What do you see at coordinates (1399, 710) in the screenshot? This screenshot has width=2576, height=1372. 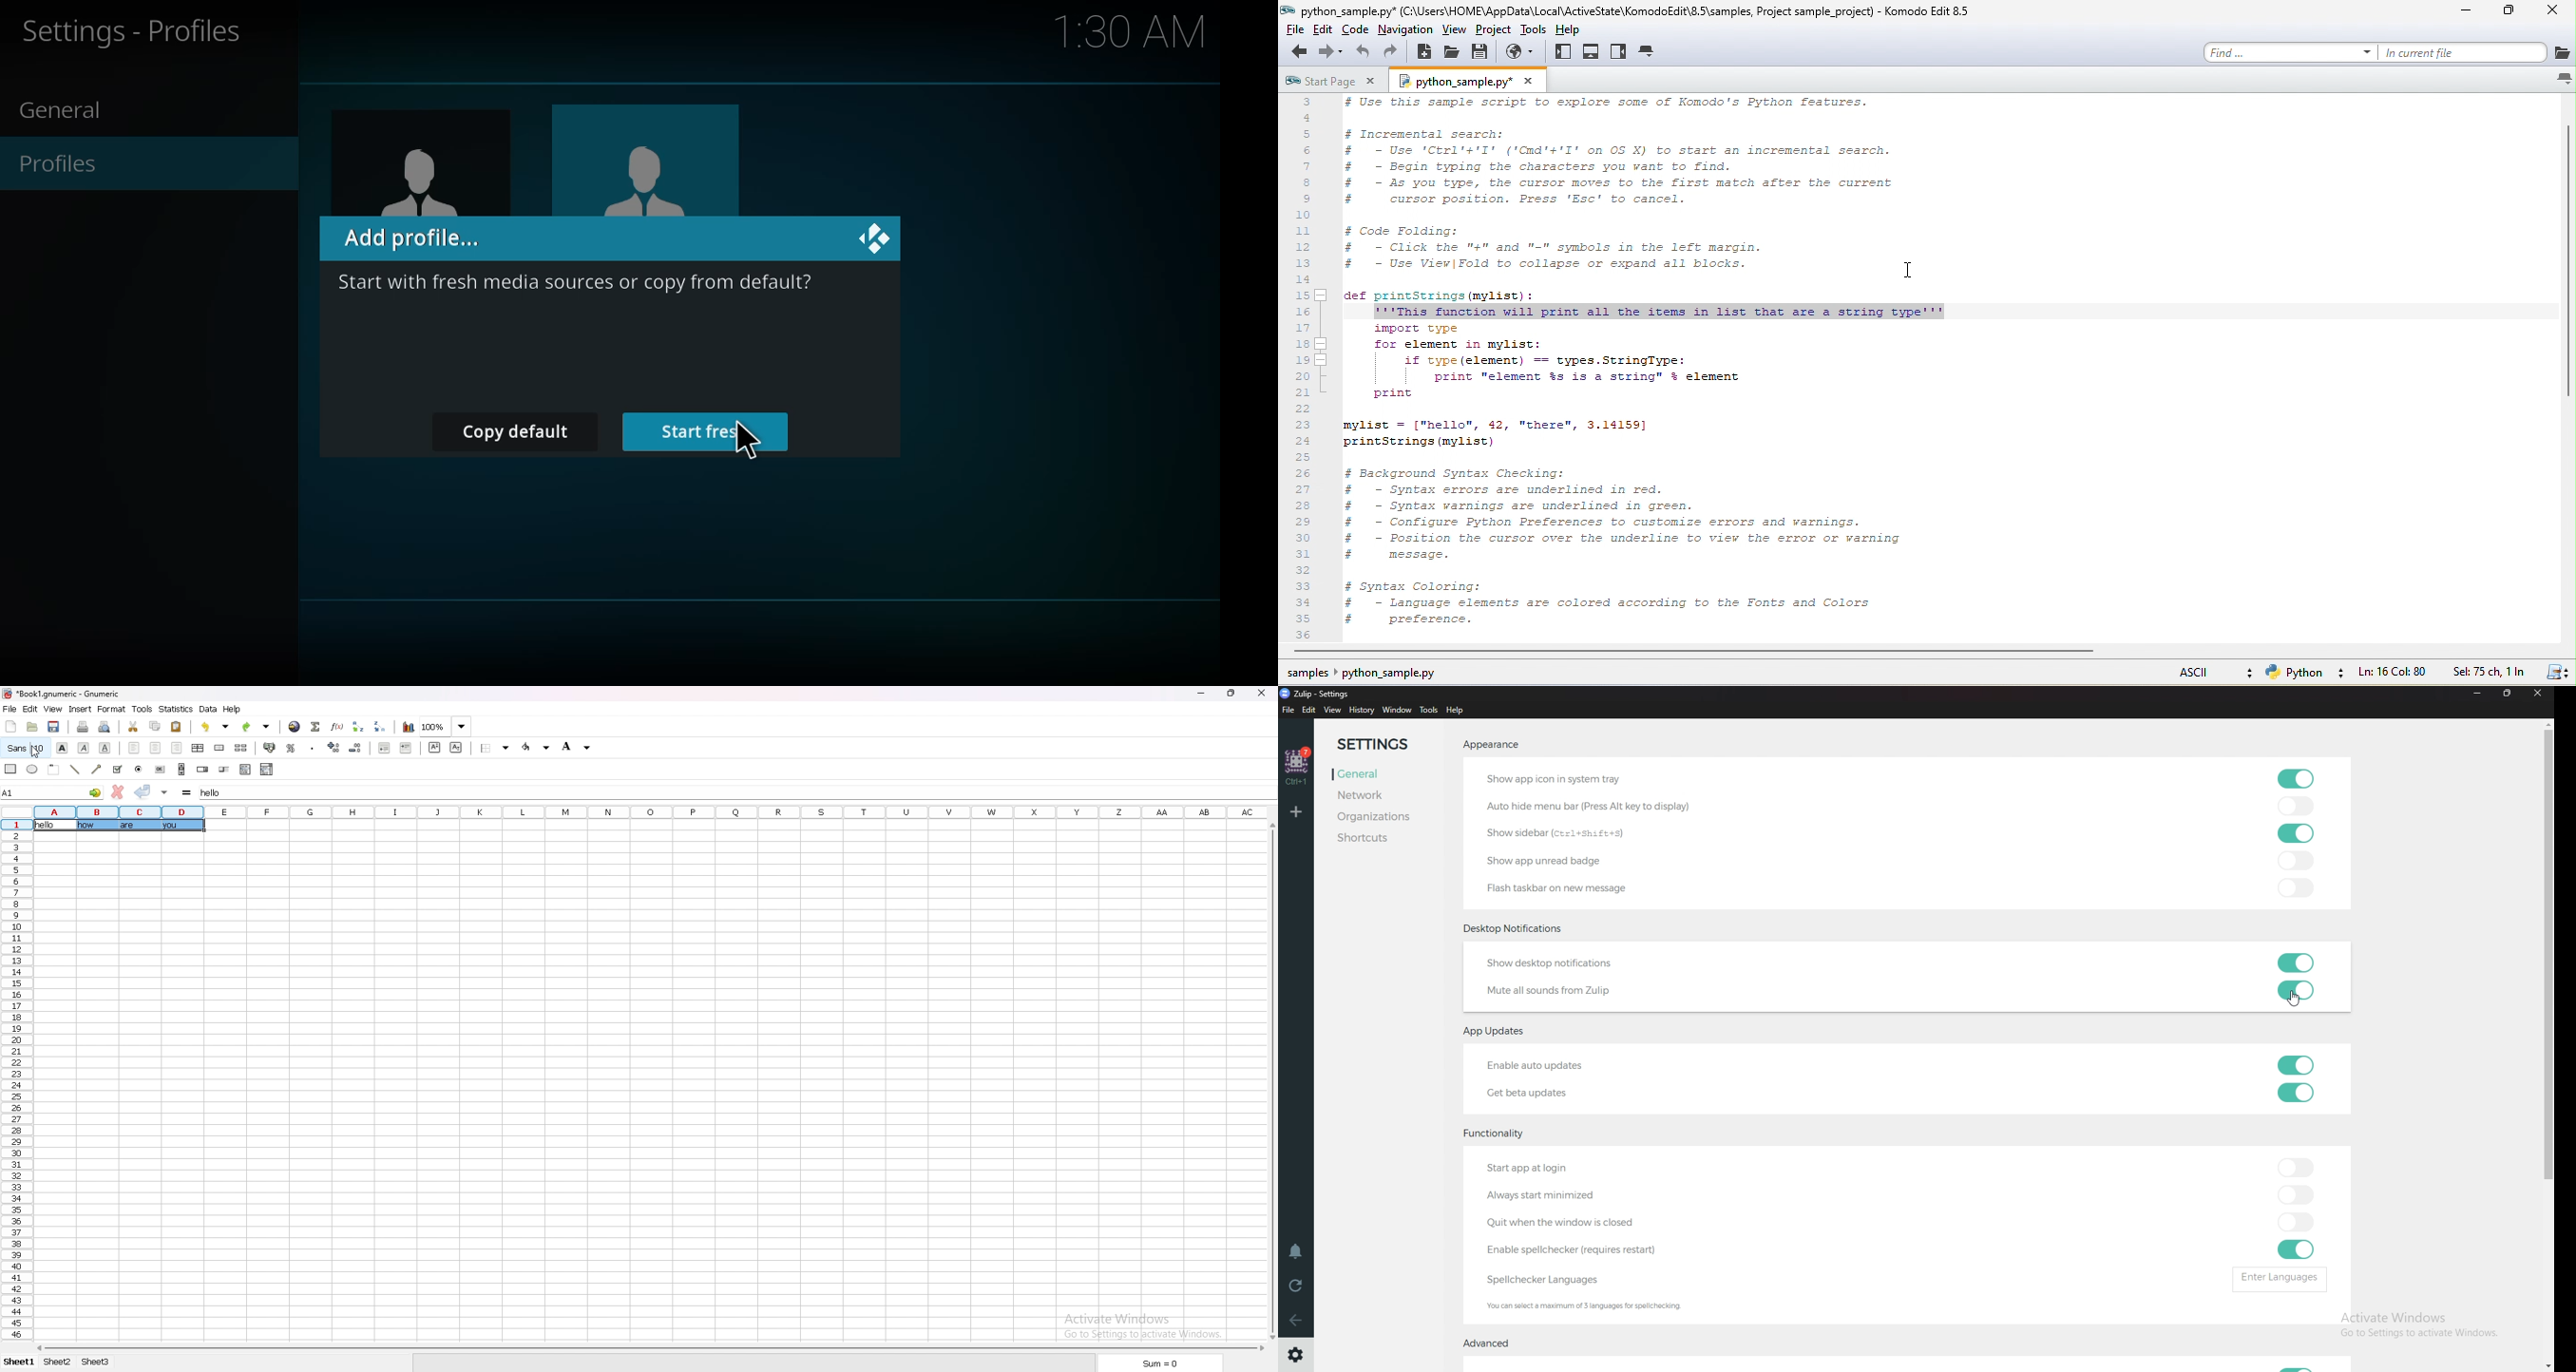 I see `Window` at bounding box center [1399, 710].